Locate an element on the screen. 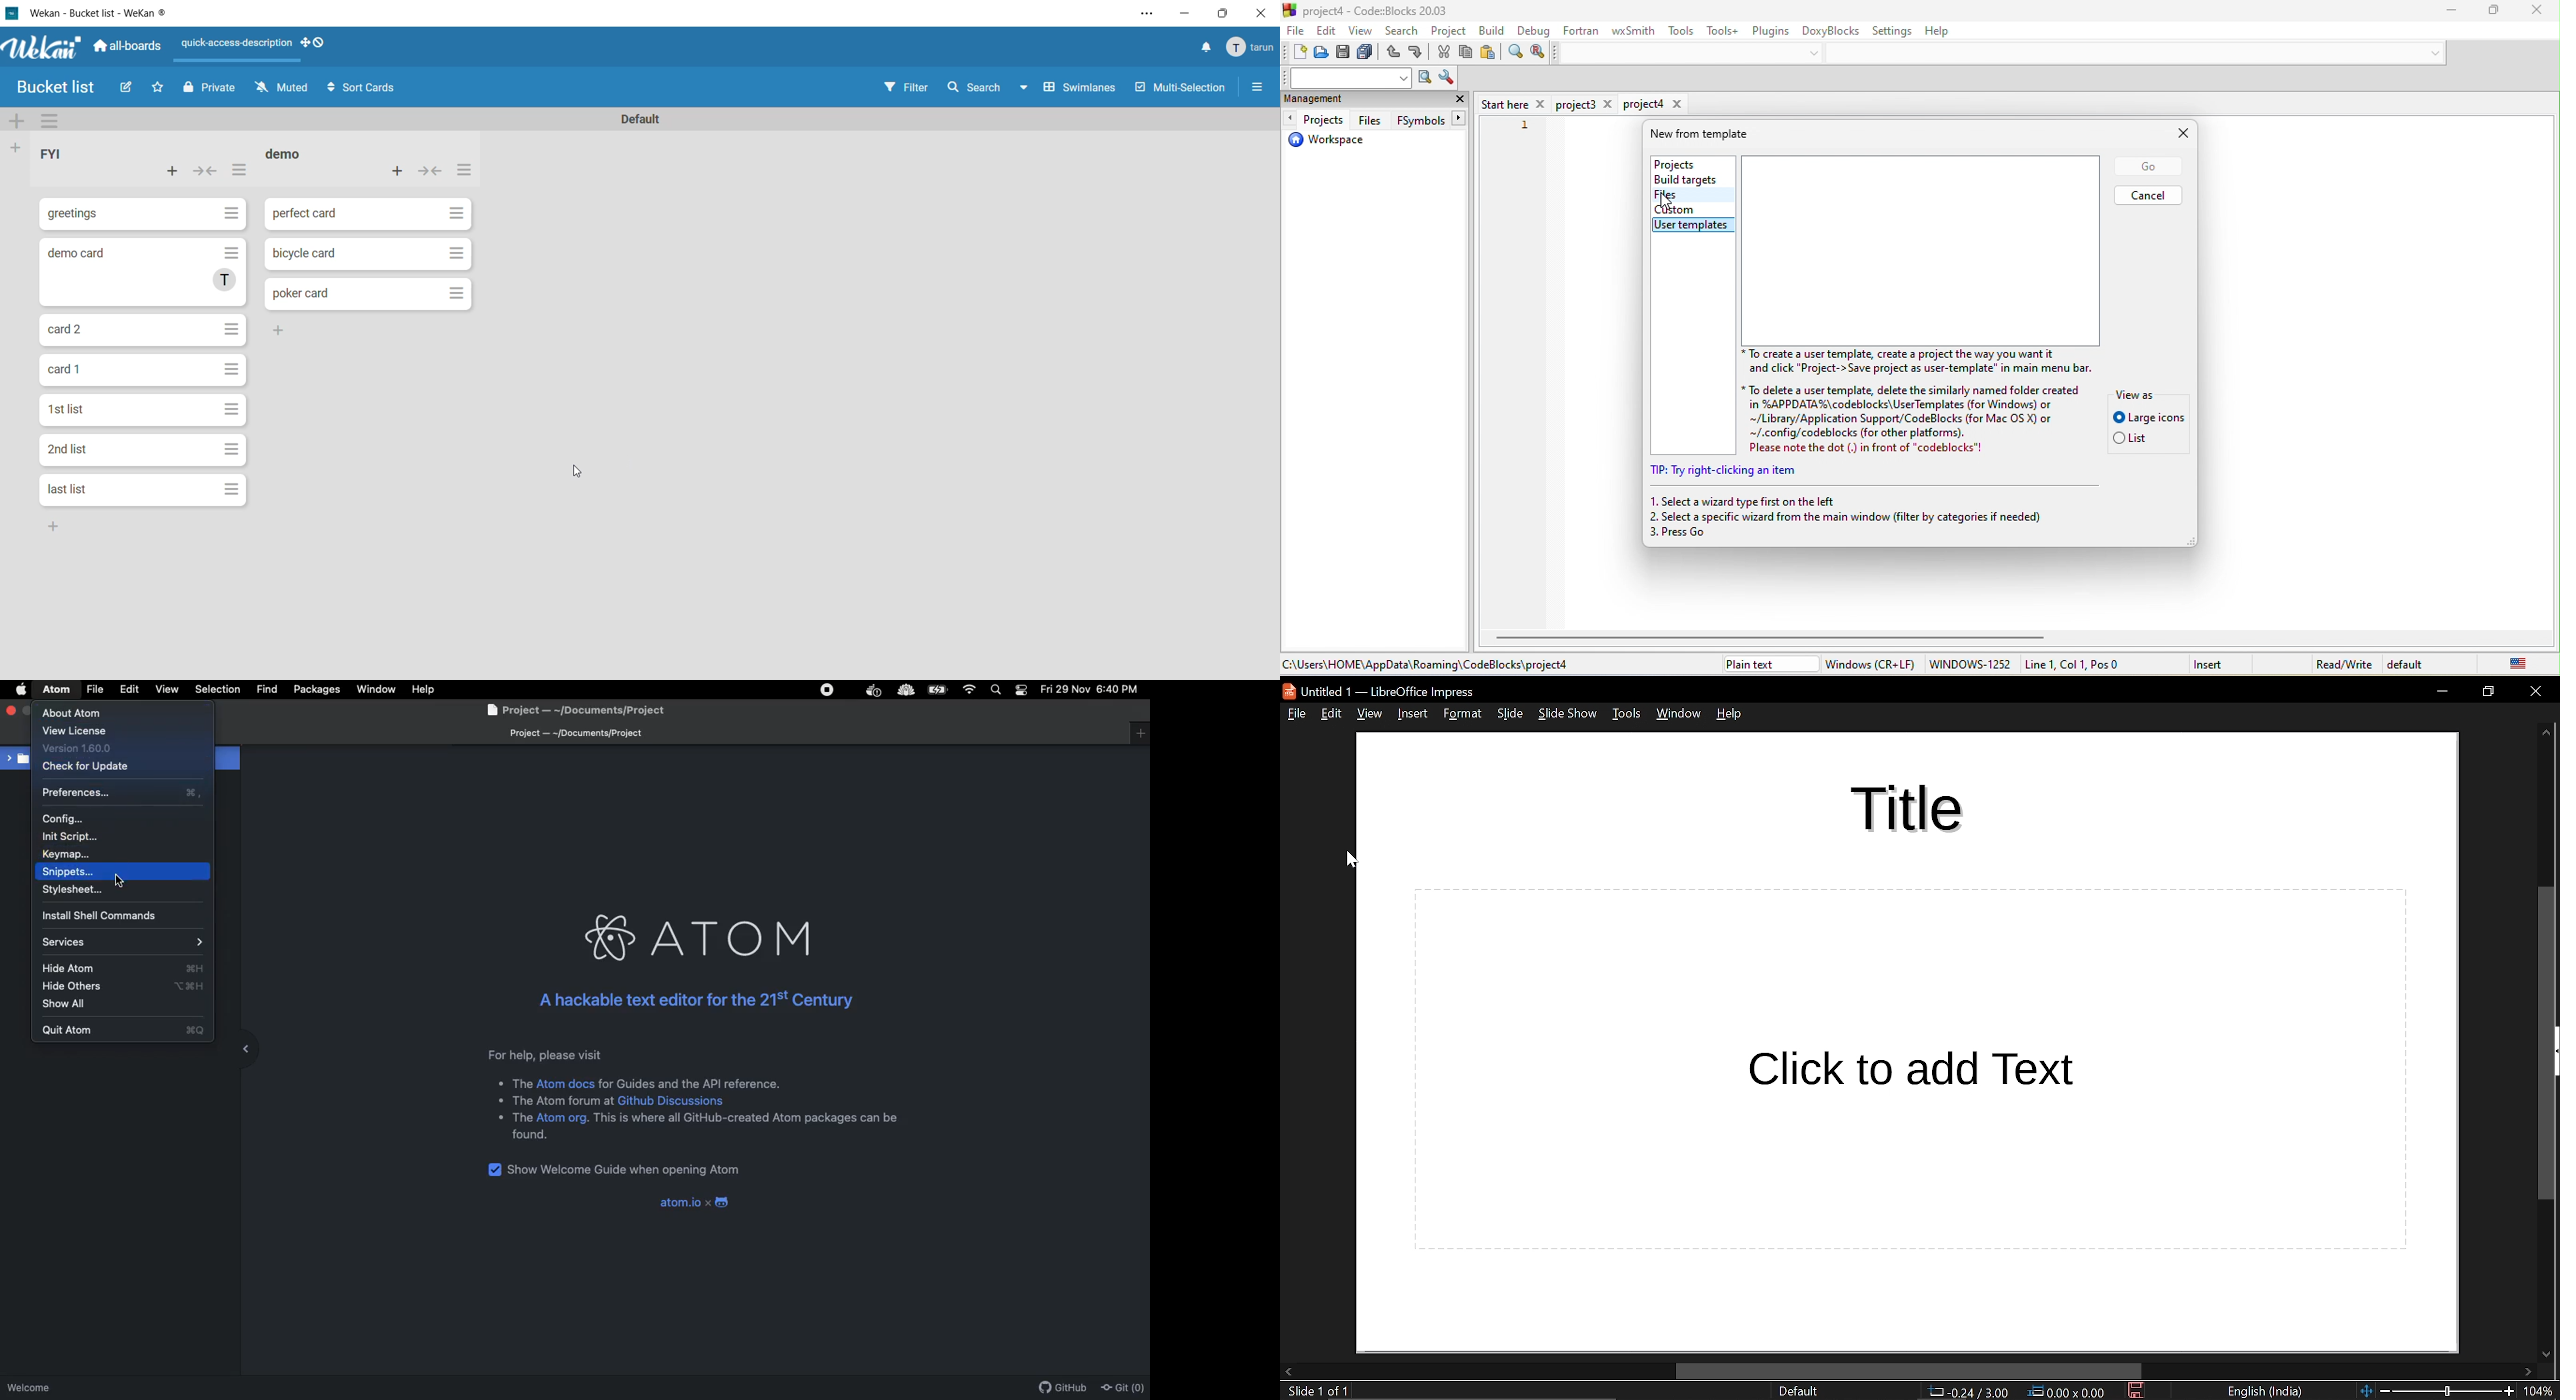 The image size is (2576, 1400). cancel is located at coordinates (2150, 195).